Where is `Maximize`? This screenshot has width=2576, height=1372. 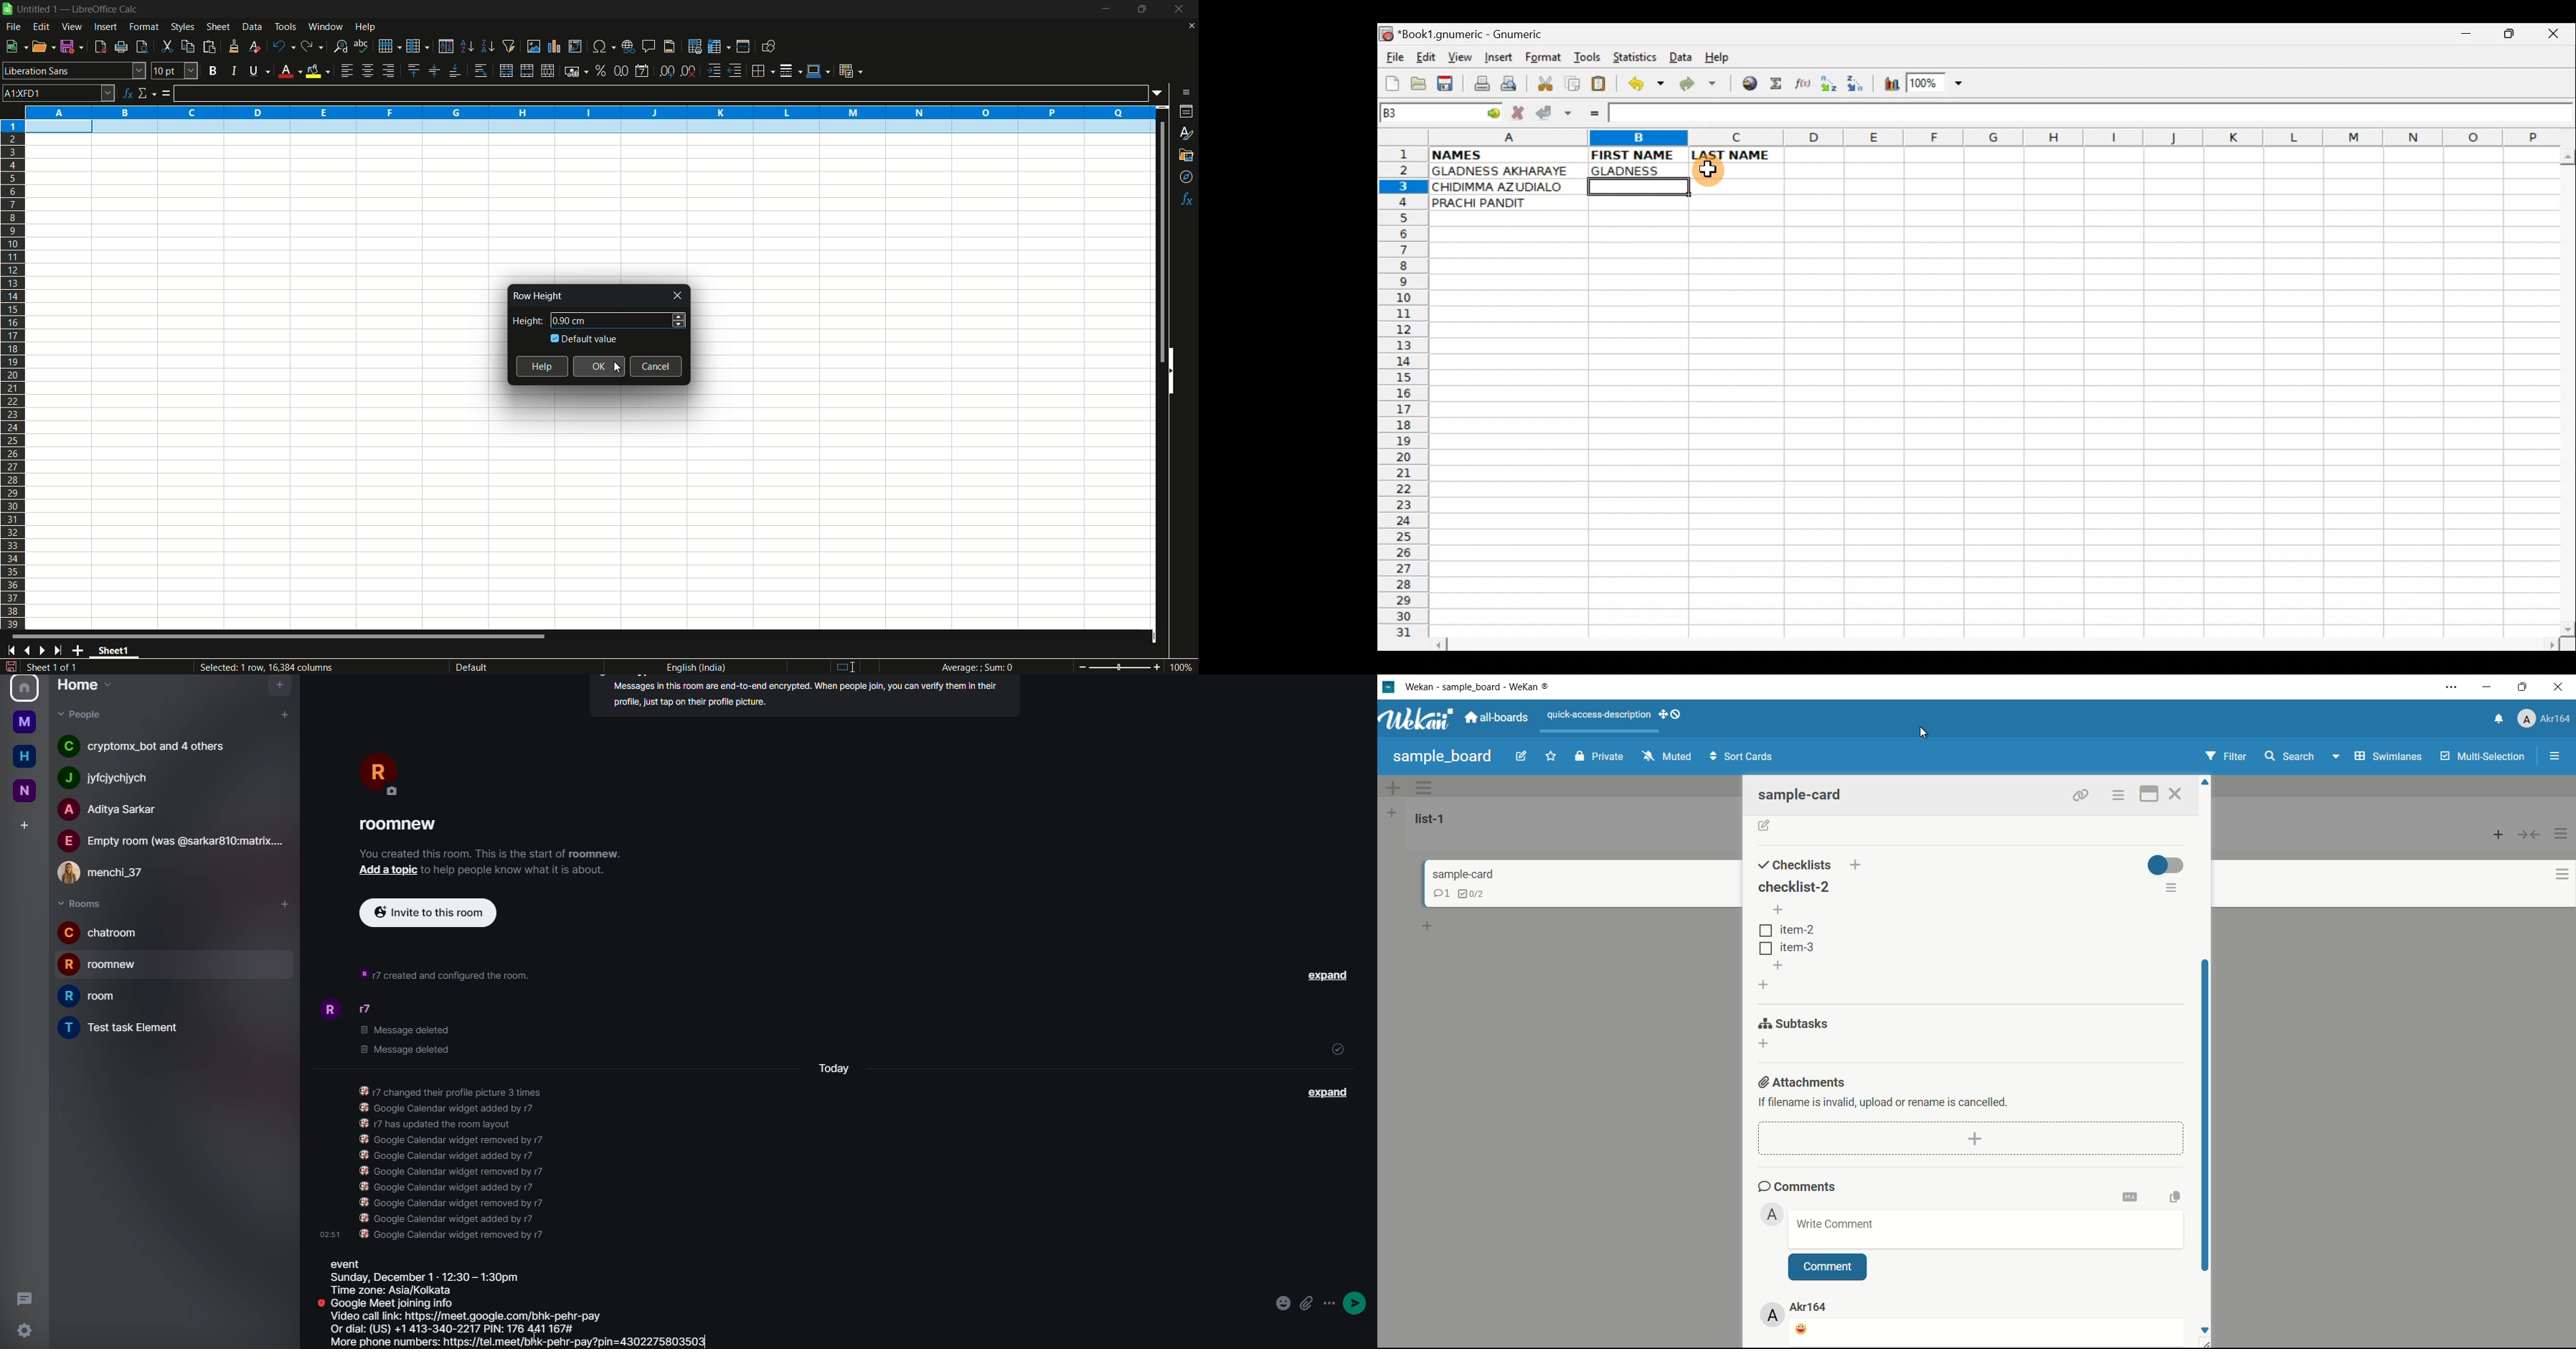 Maximize is located at coordinates (2511, 36).